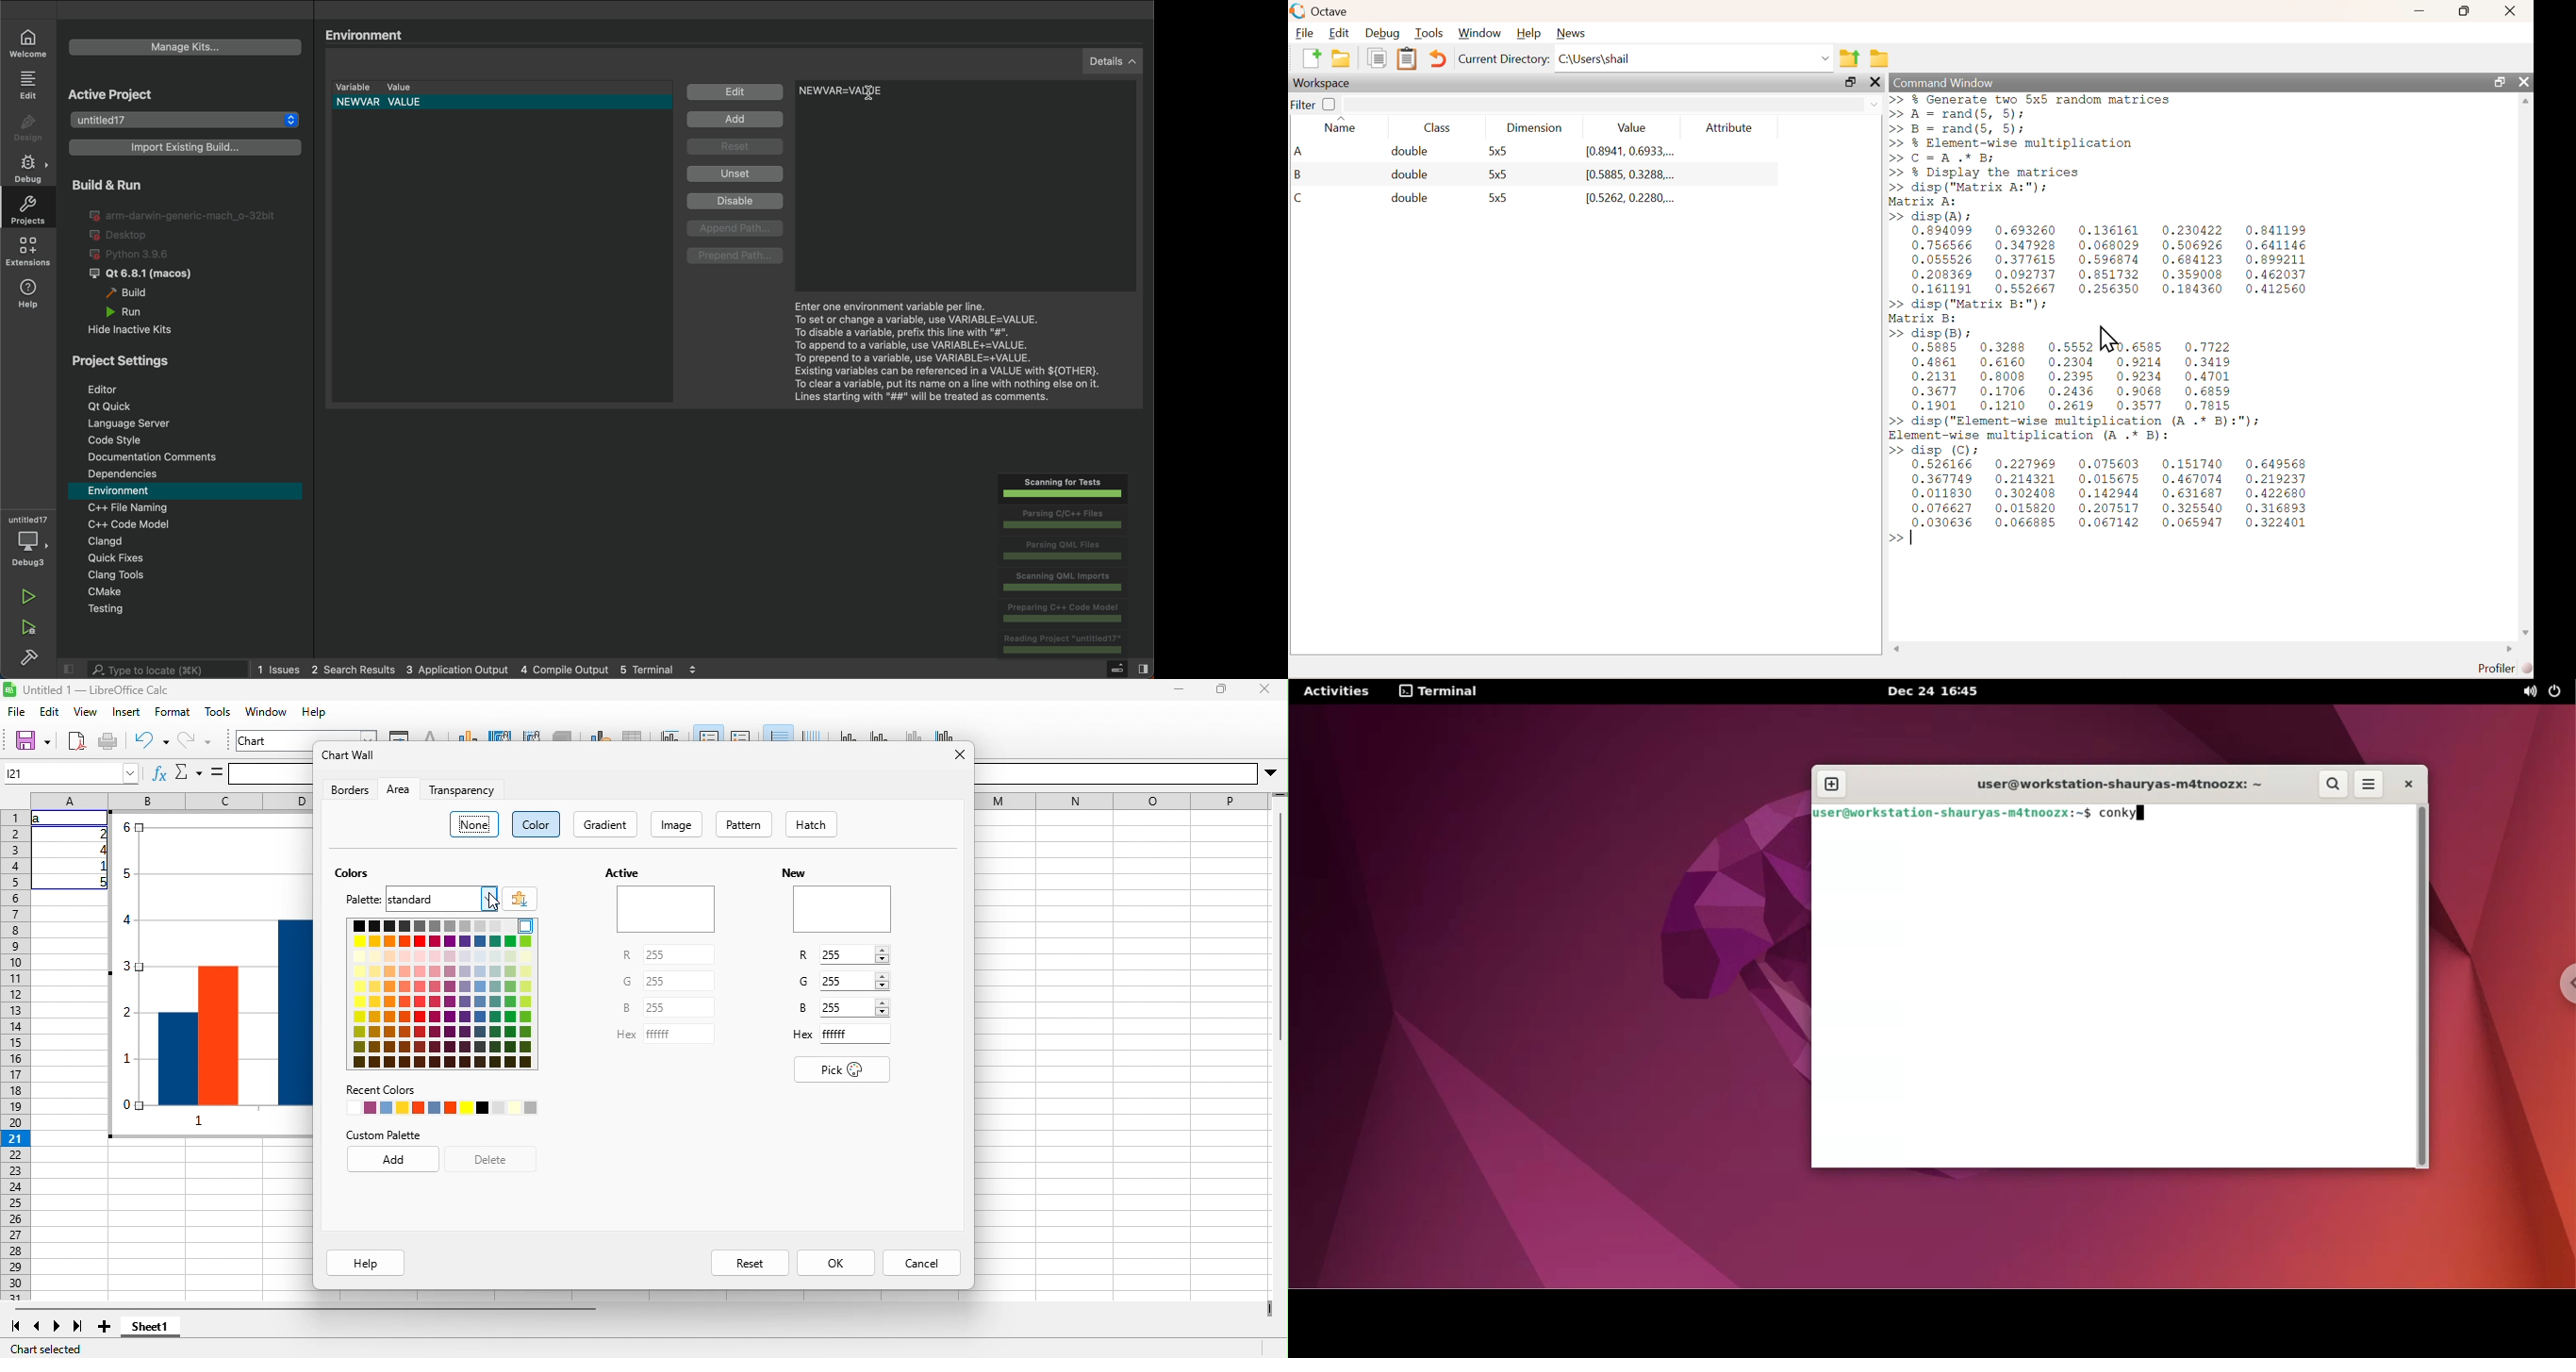 The image size is (2576, 1372). Describe the element at coordinates (188, 474) in the screenshot. I see `Dependencies ` at that location.